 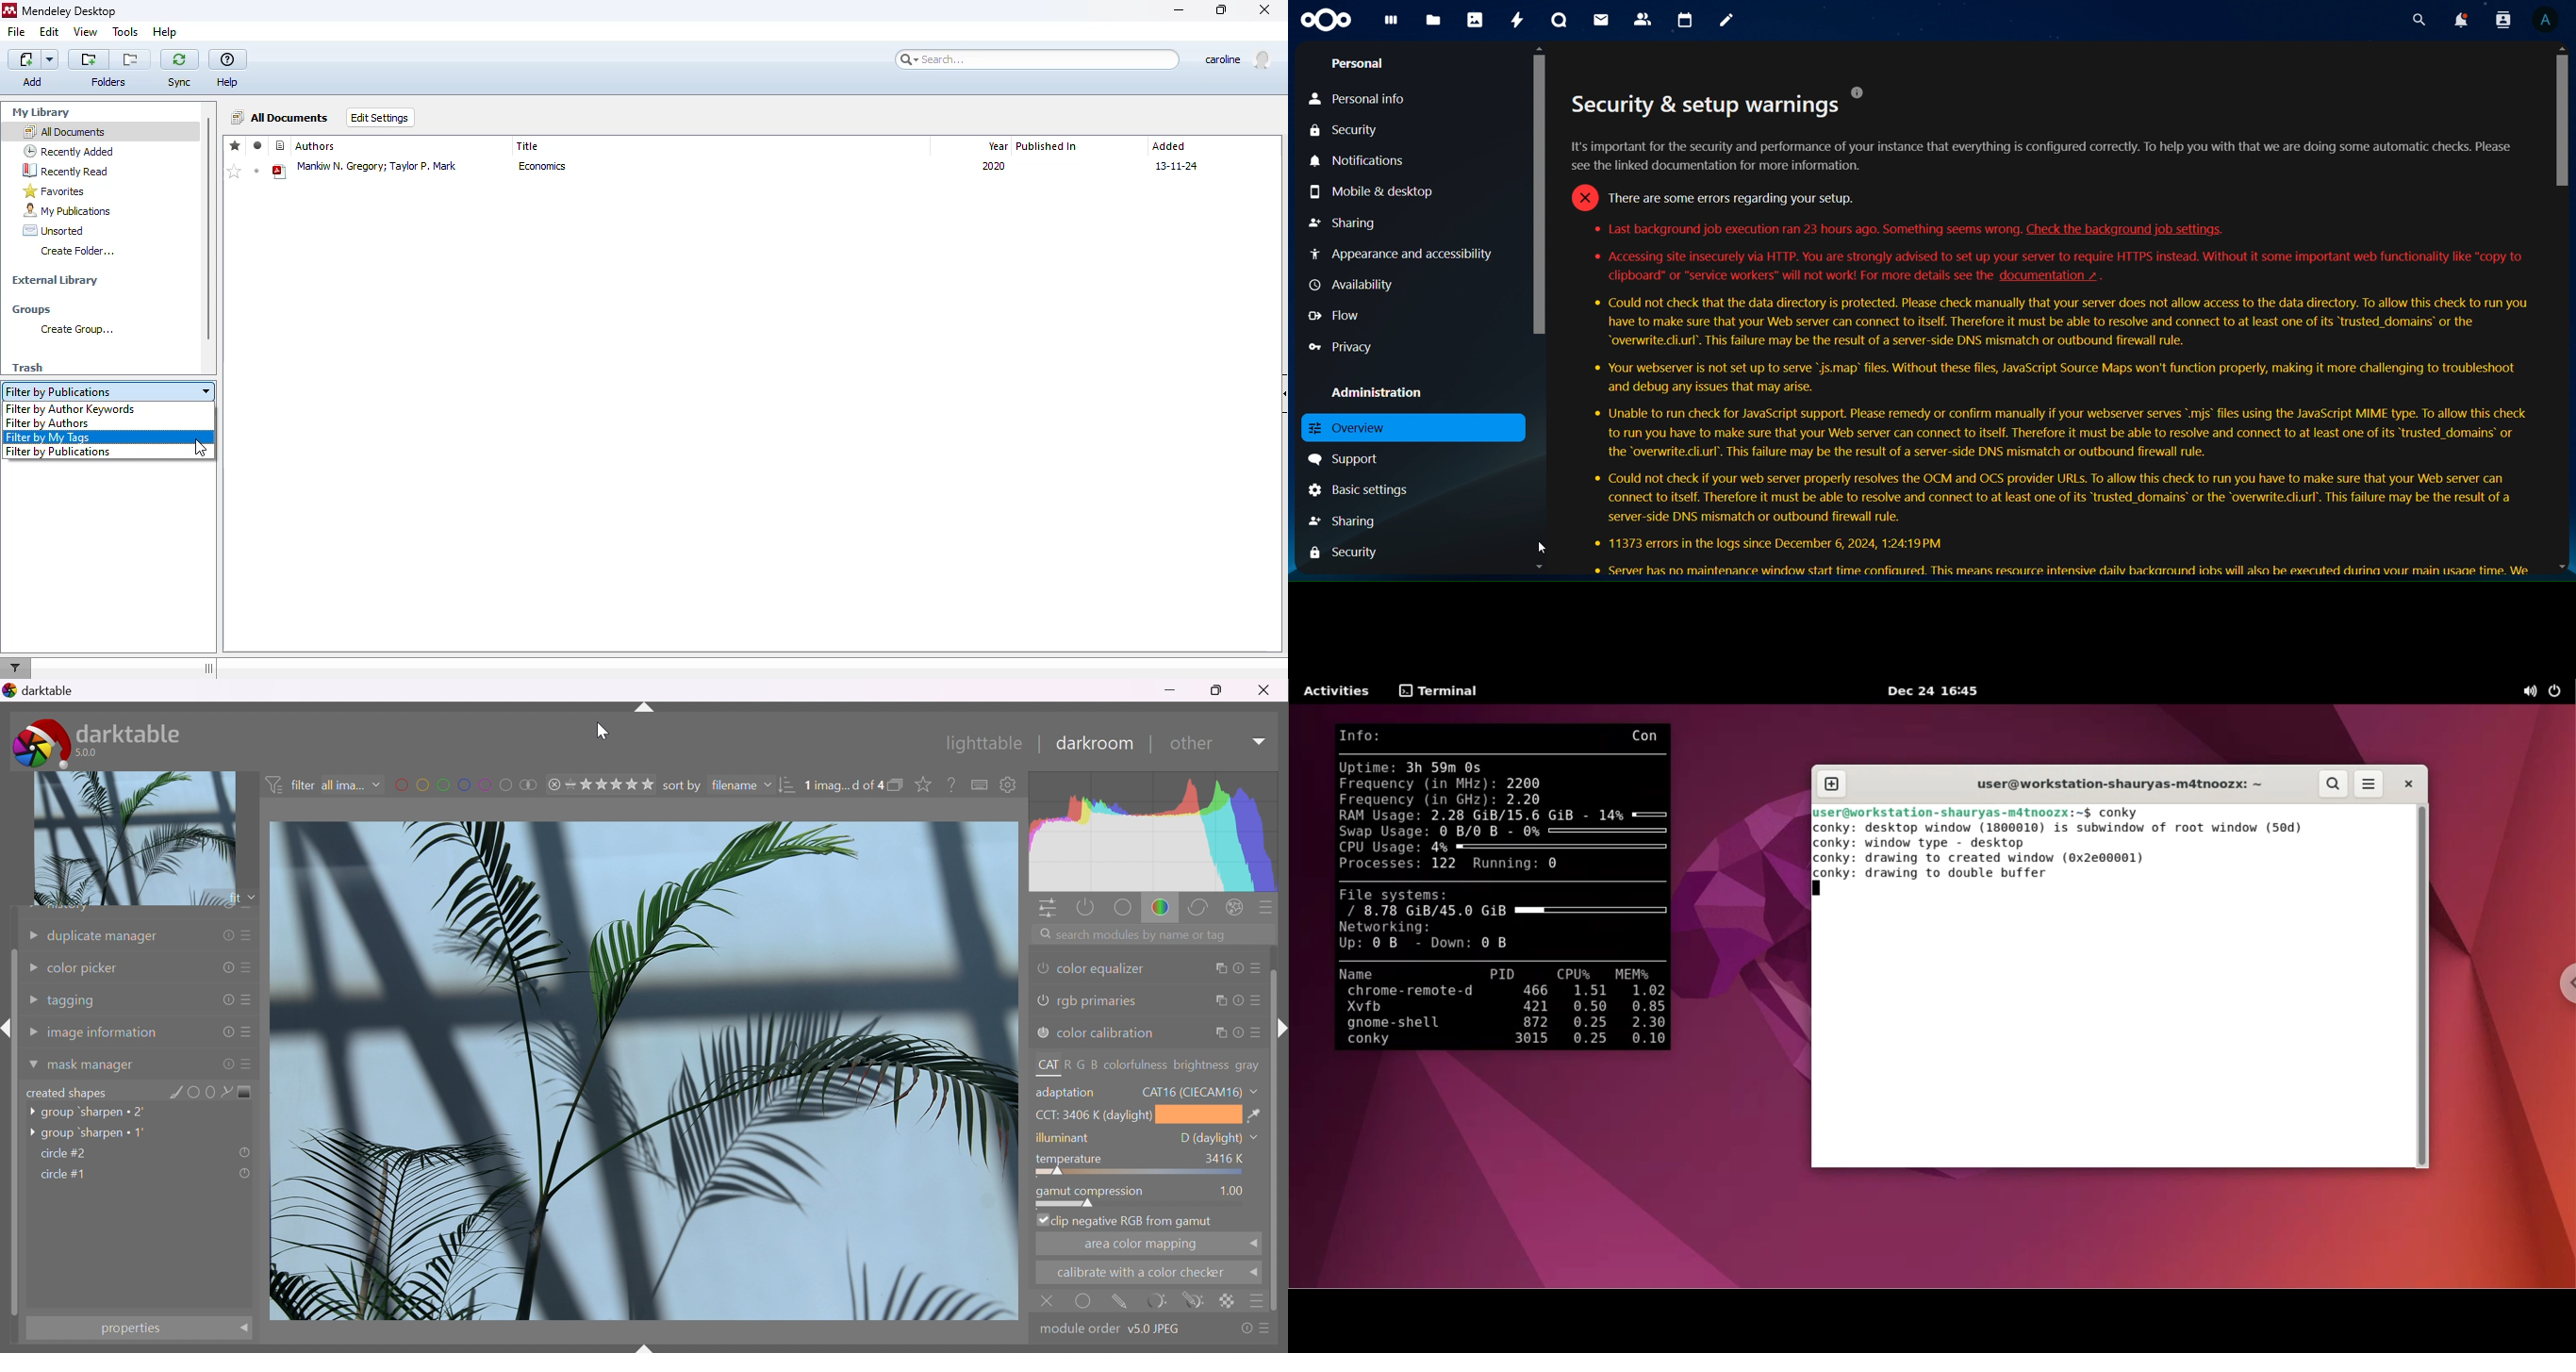 I want to click on search contacts, so click(x=2500, y=19).